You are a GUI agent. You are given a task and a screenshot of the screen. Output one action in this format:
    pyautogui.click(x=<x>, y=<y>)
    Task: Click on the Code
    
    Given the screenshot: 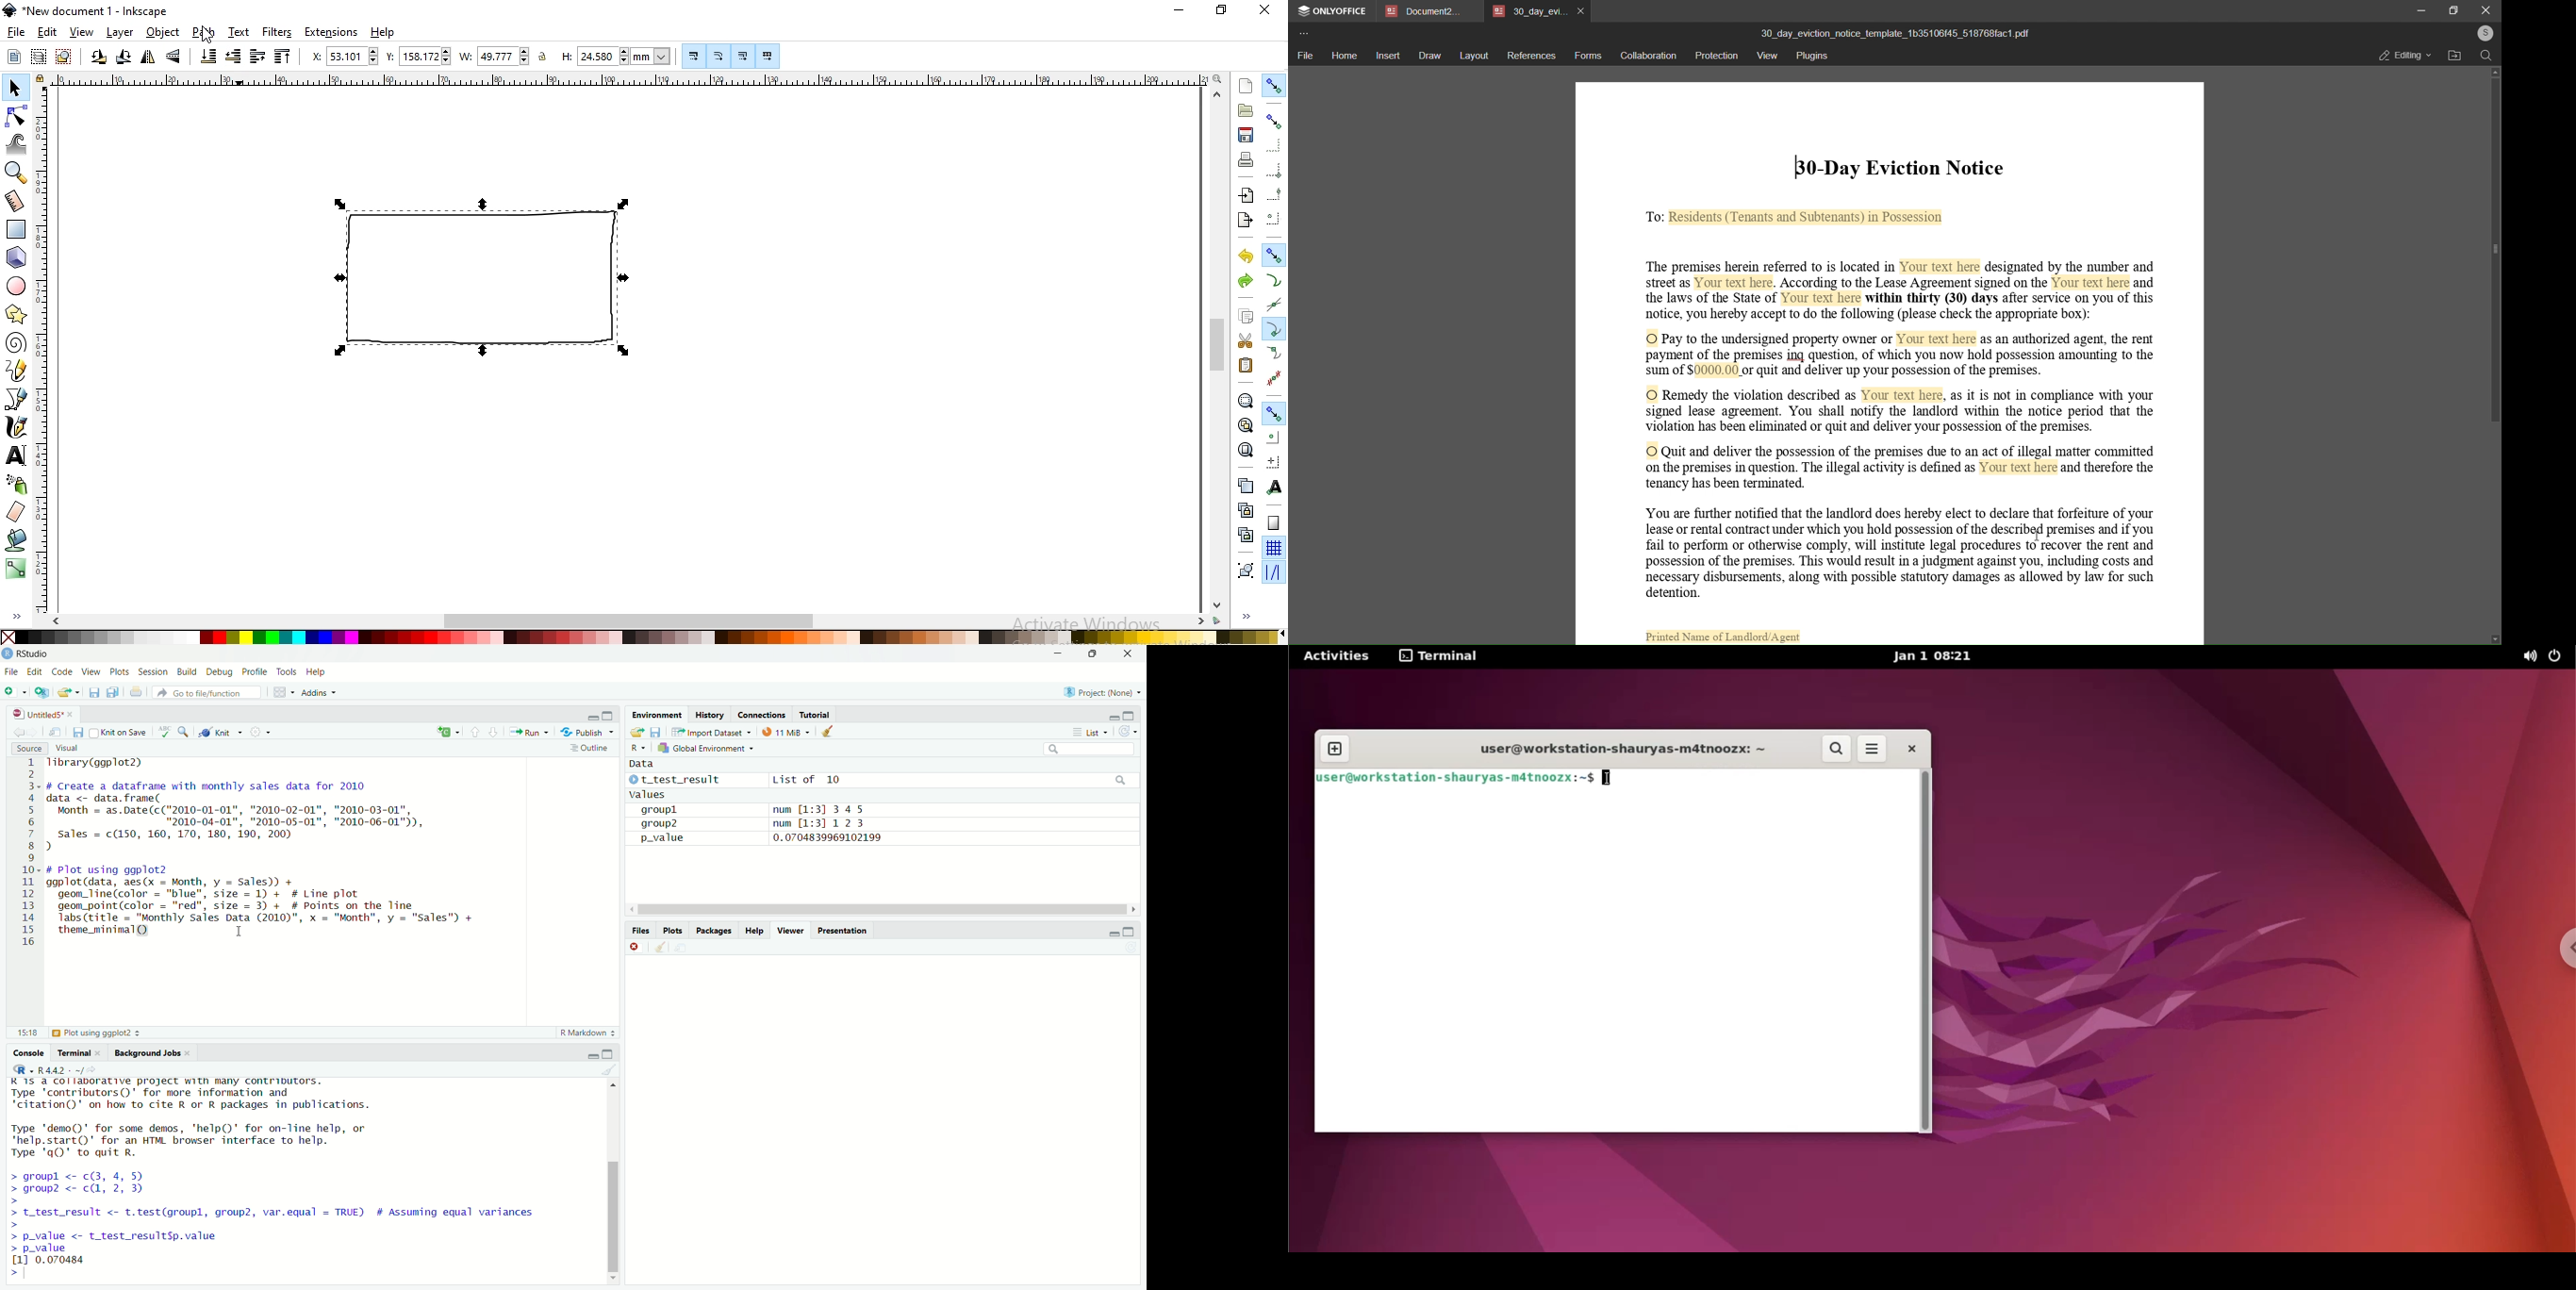 What is the action you would take?
    pyautogui.click(x=63, y=670)
    